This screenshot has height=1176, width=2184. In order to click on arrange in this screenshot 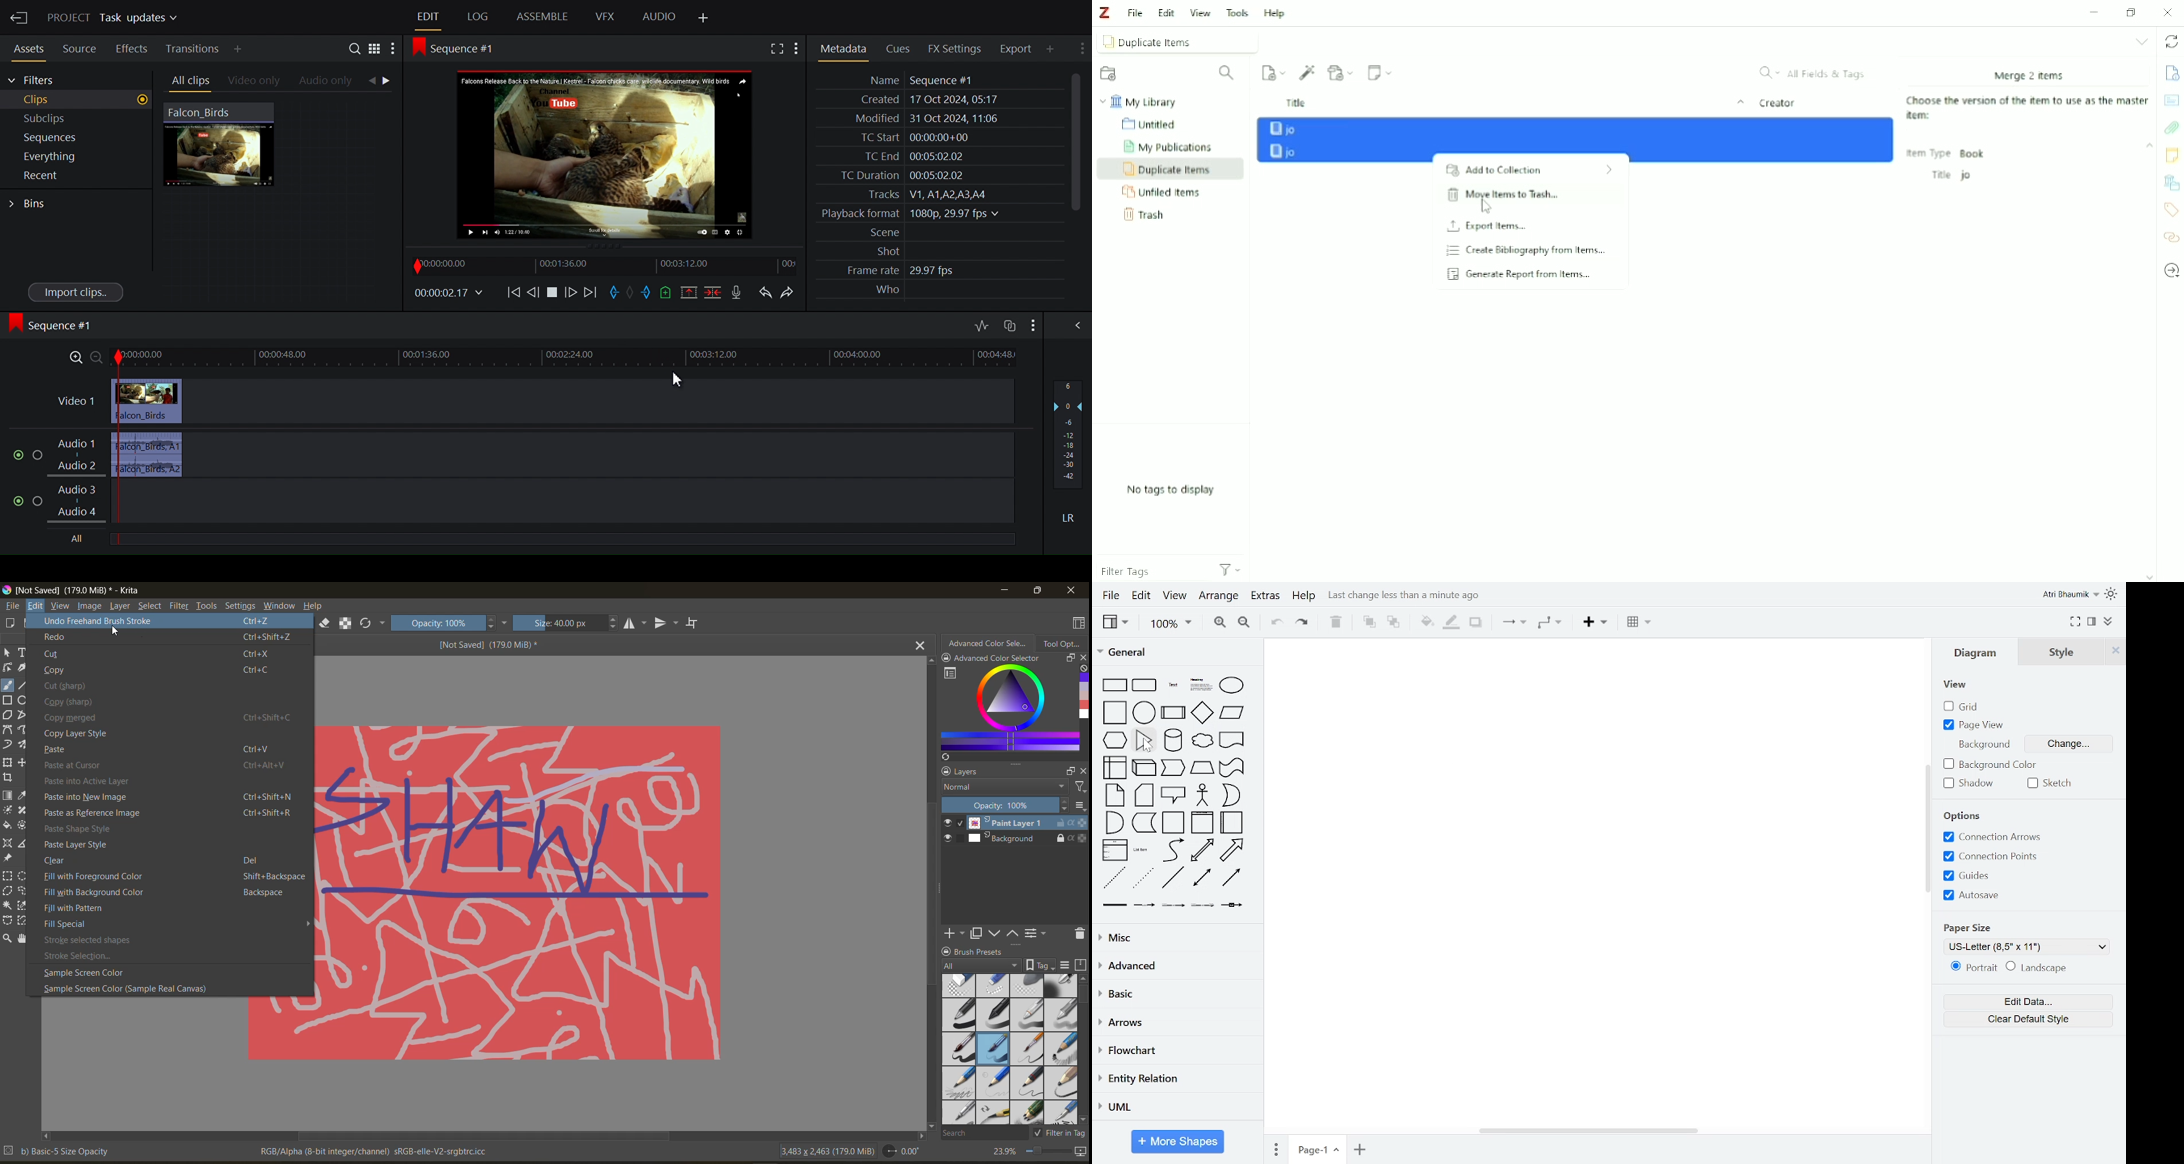, I will do `click(1220, 596)`.